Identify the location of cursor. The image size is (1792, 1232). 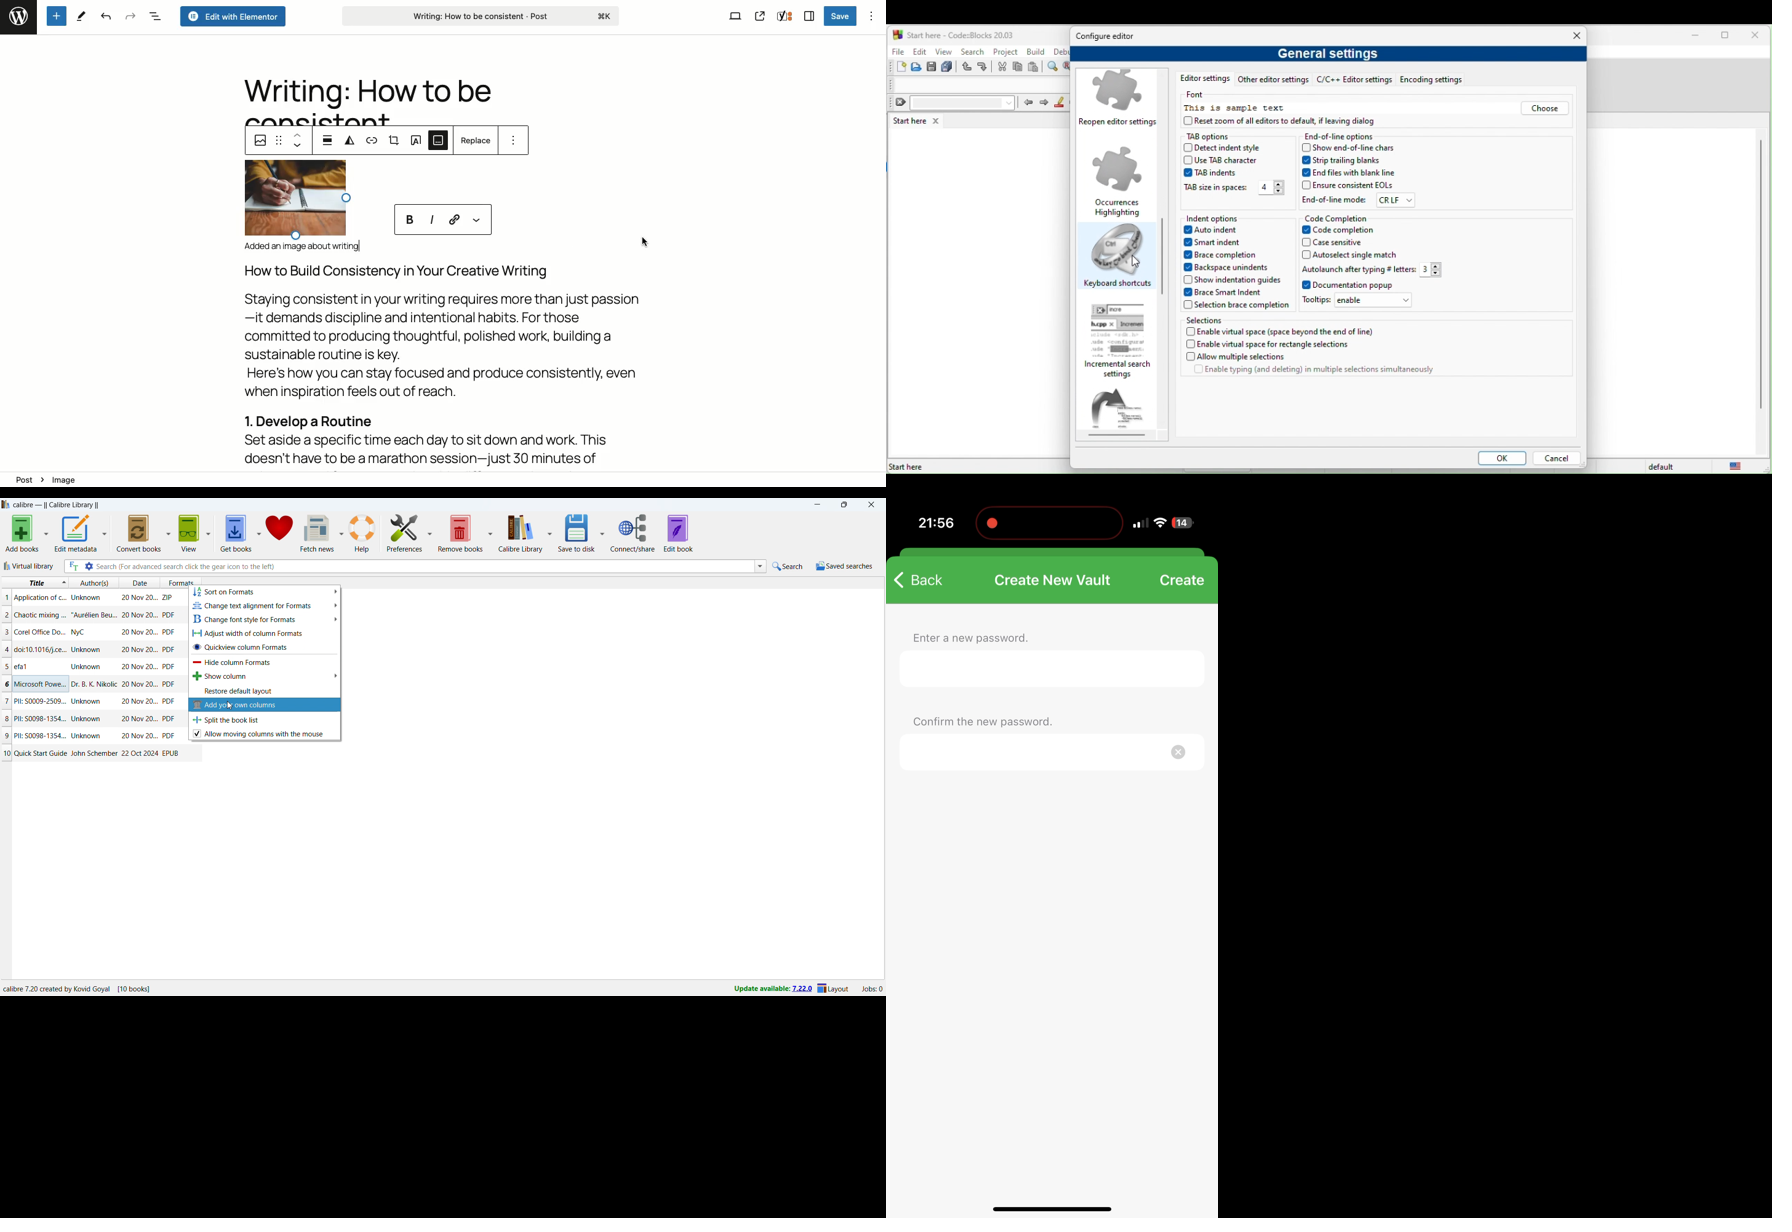
(231, 706).